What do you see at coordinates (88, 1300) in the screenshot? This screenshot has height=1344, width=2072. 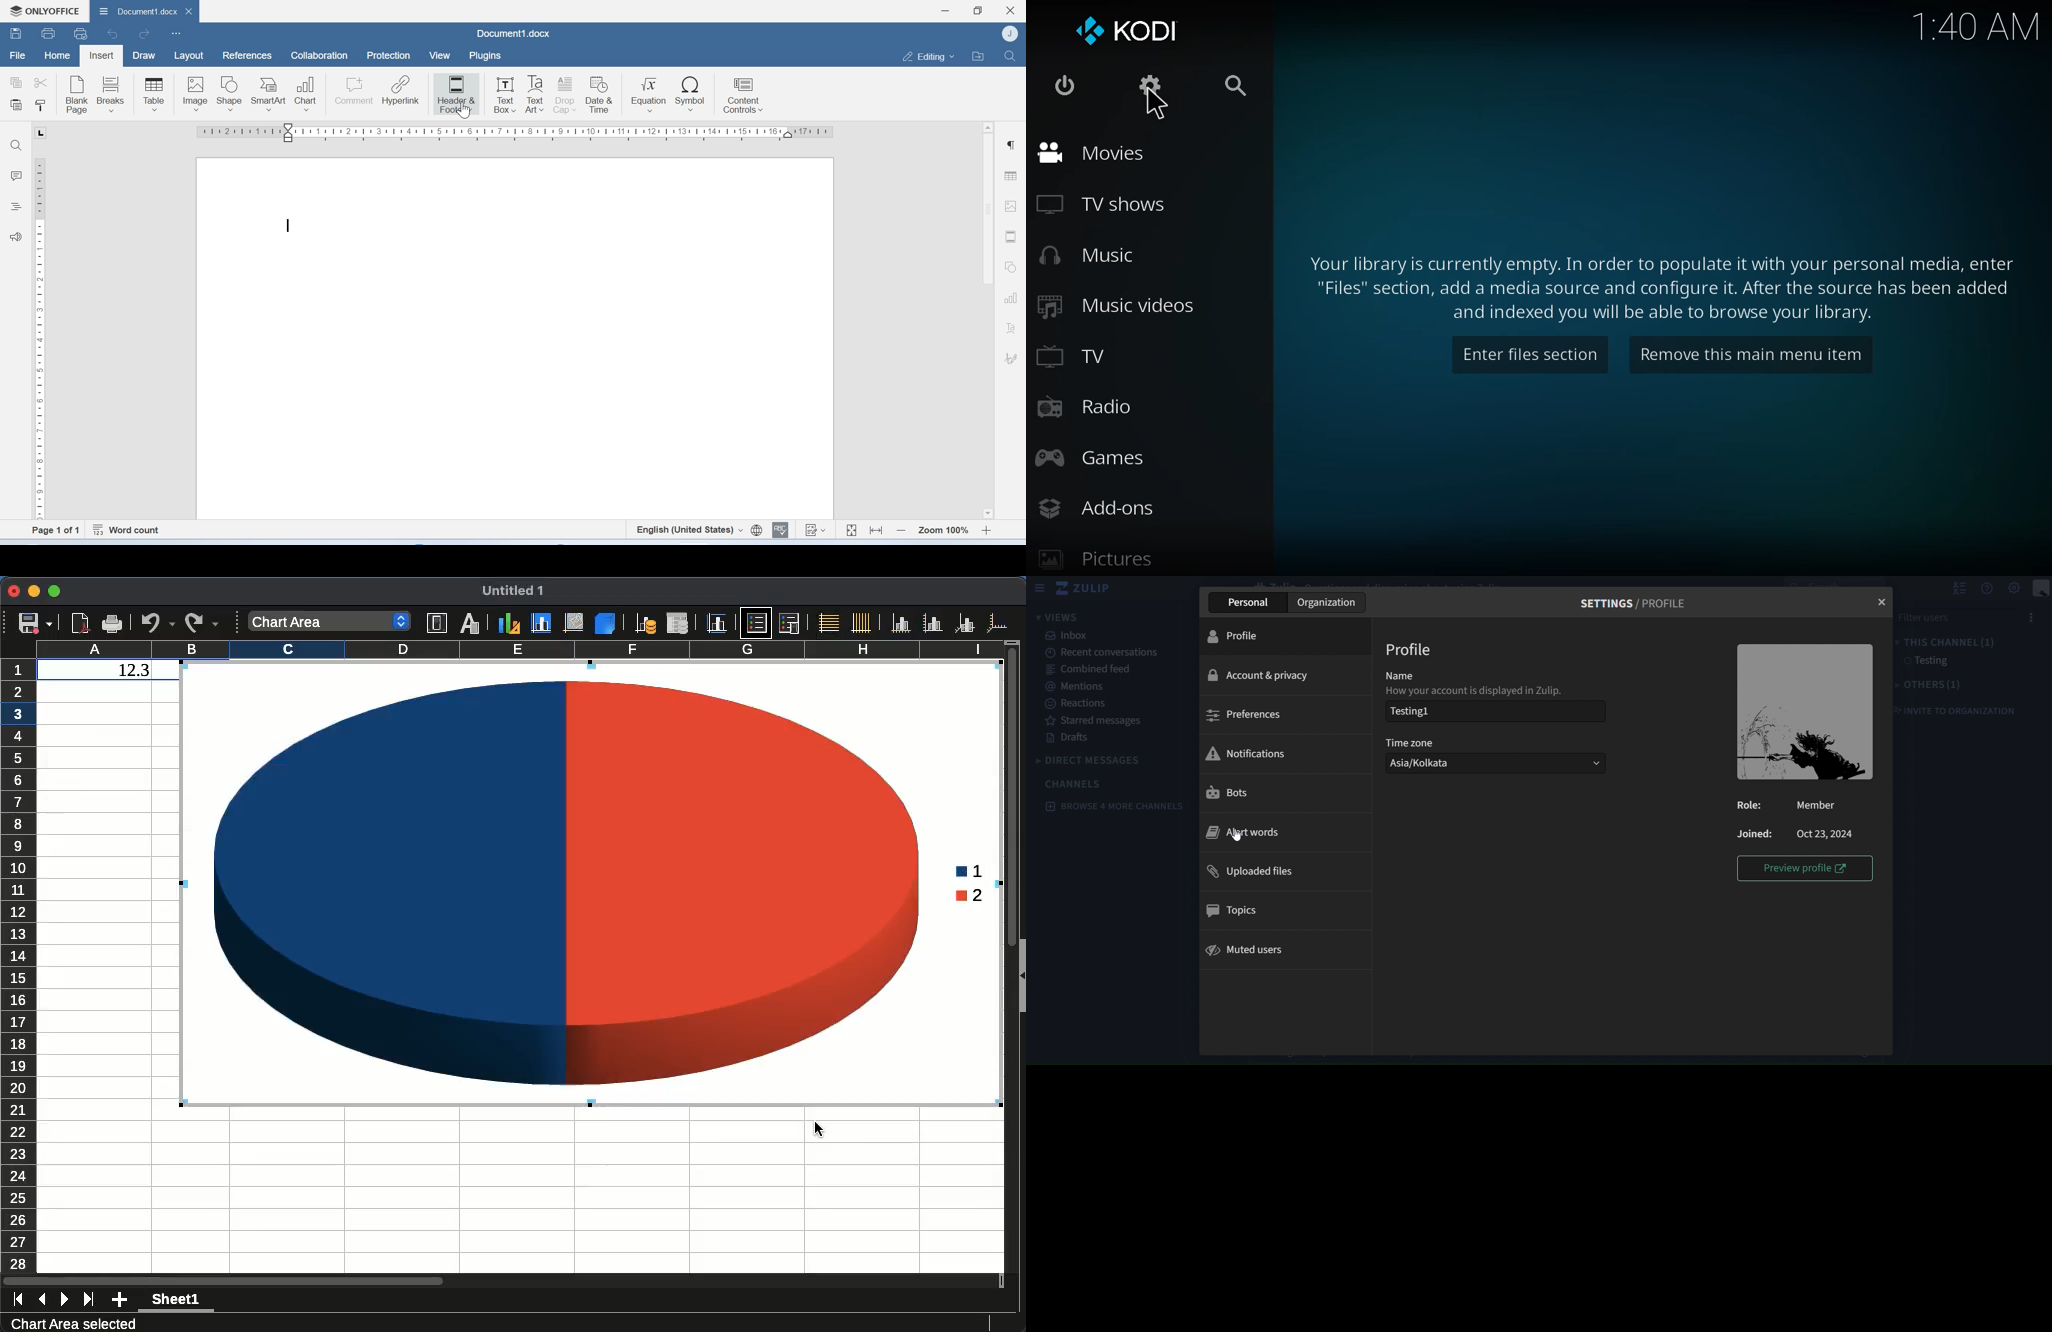 I see `last sheet` at bounding box center [88, 1300].